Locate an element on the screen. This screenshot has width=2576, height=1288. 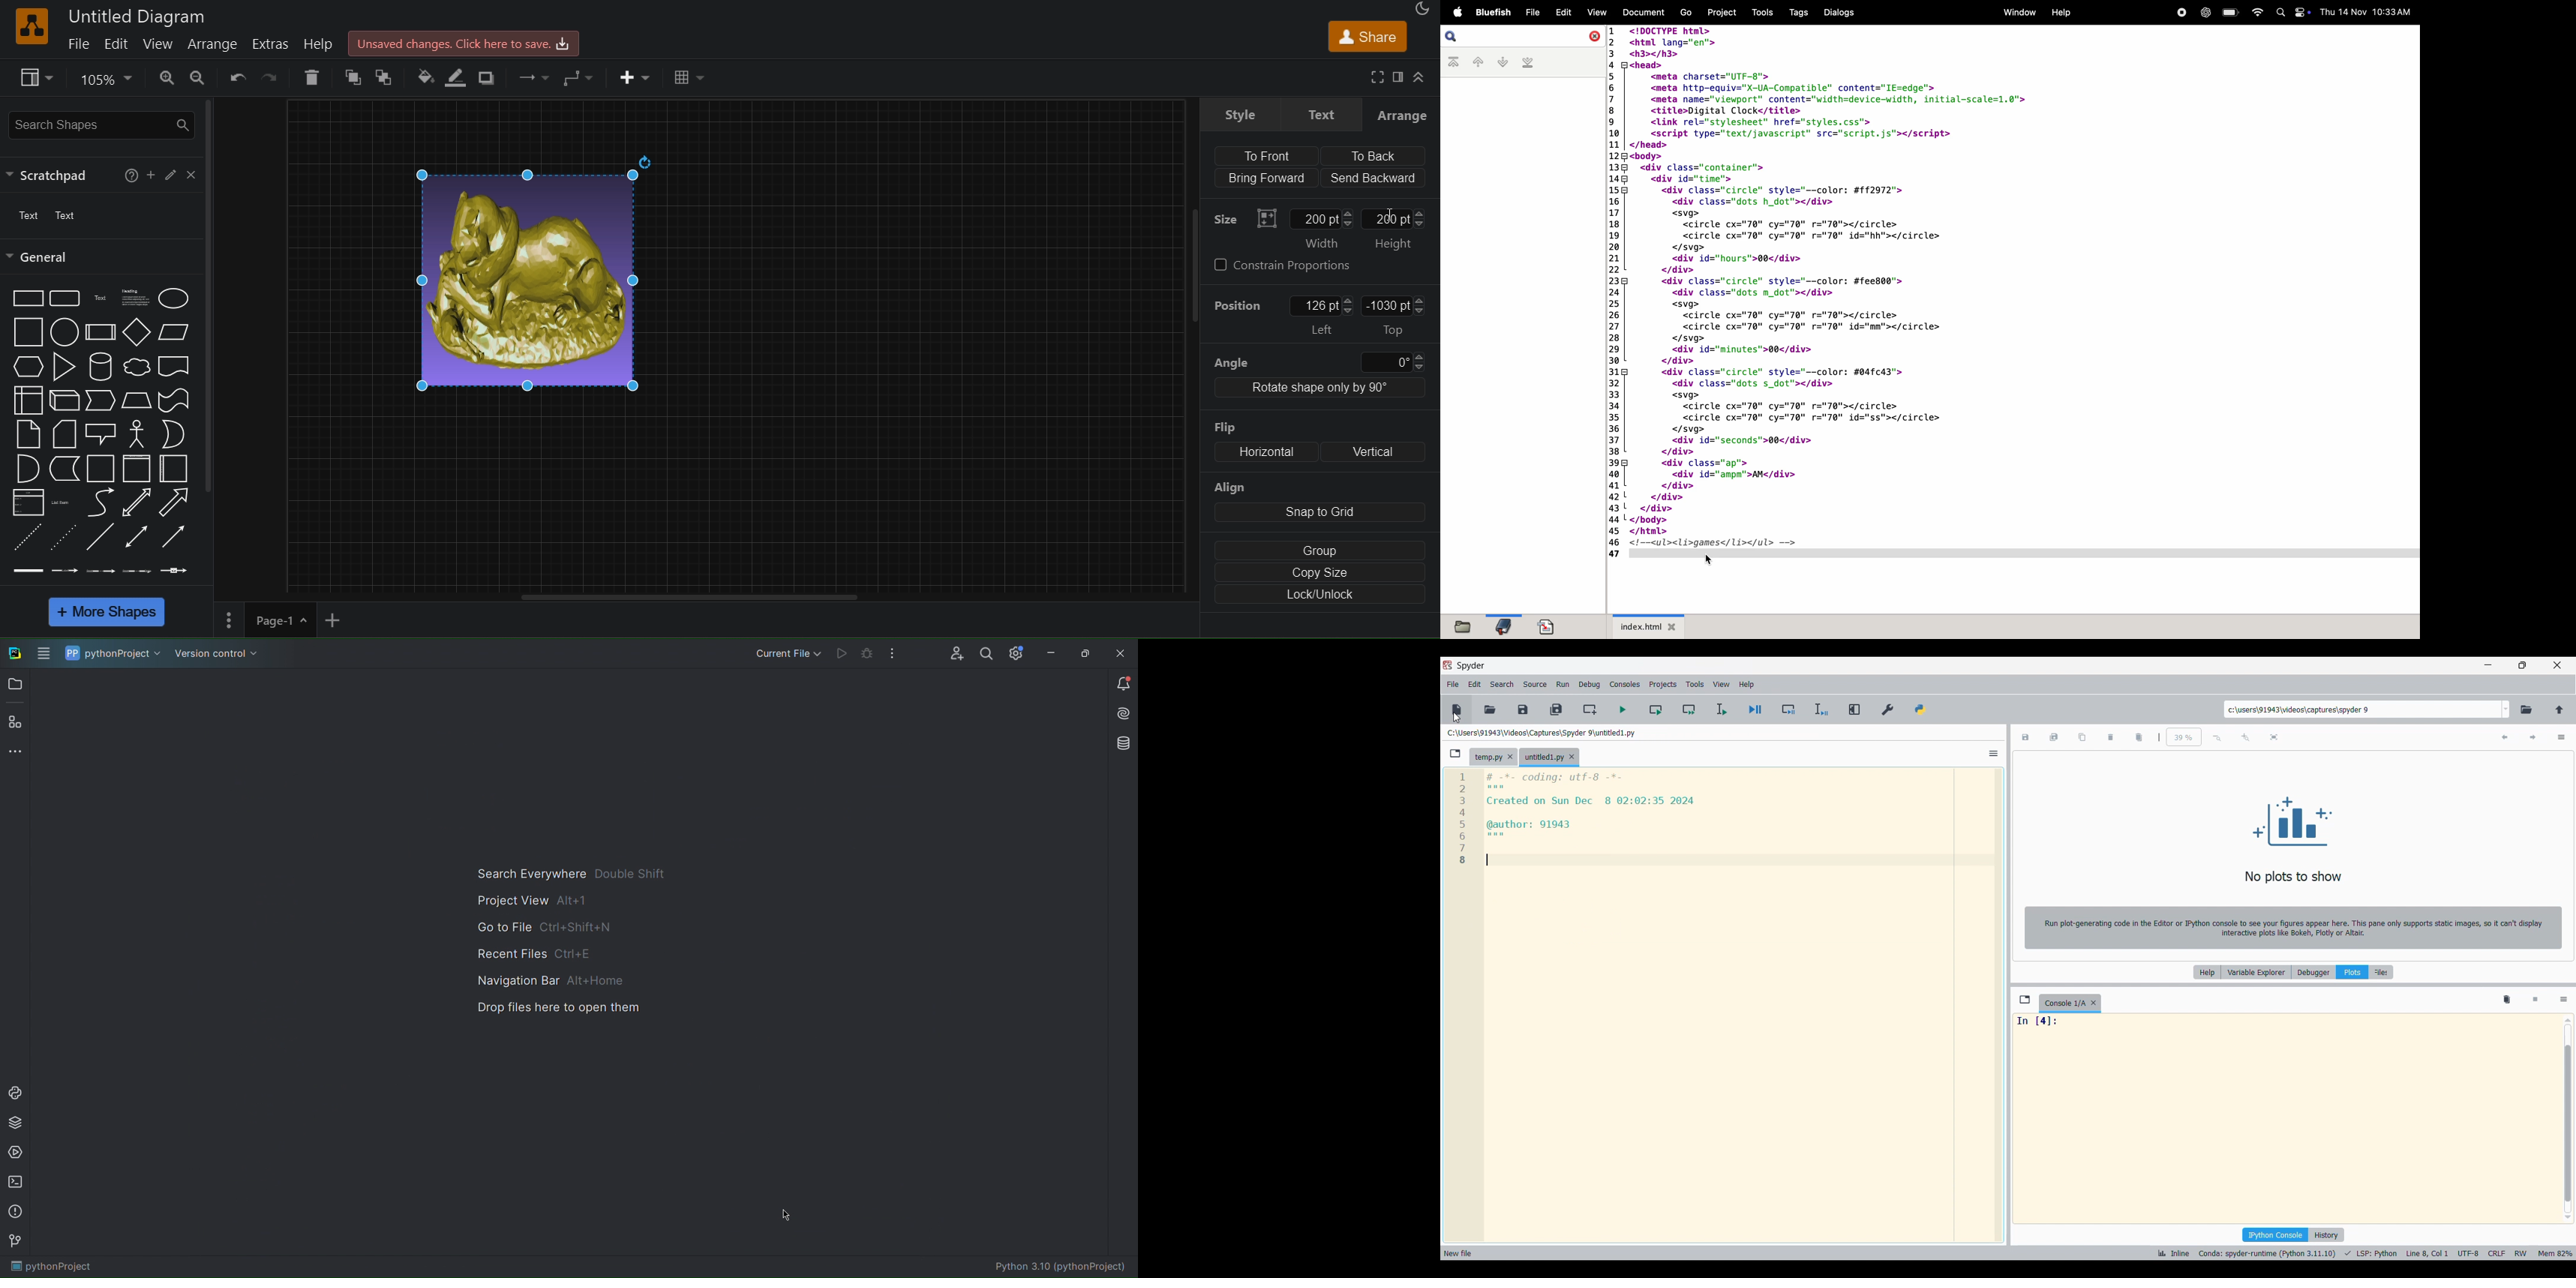
help is located at coordinates (129, 175).